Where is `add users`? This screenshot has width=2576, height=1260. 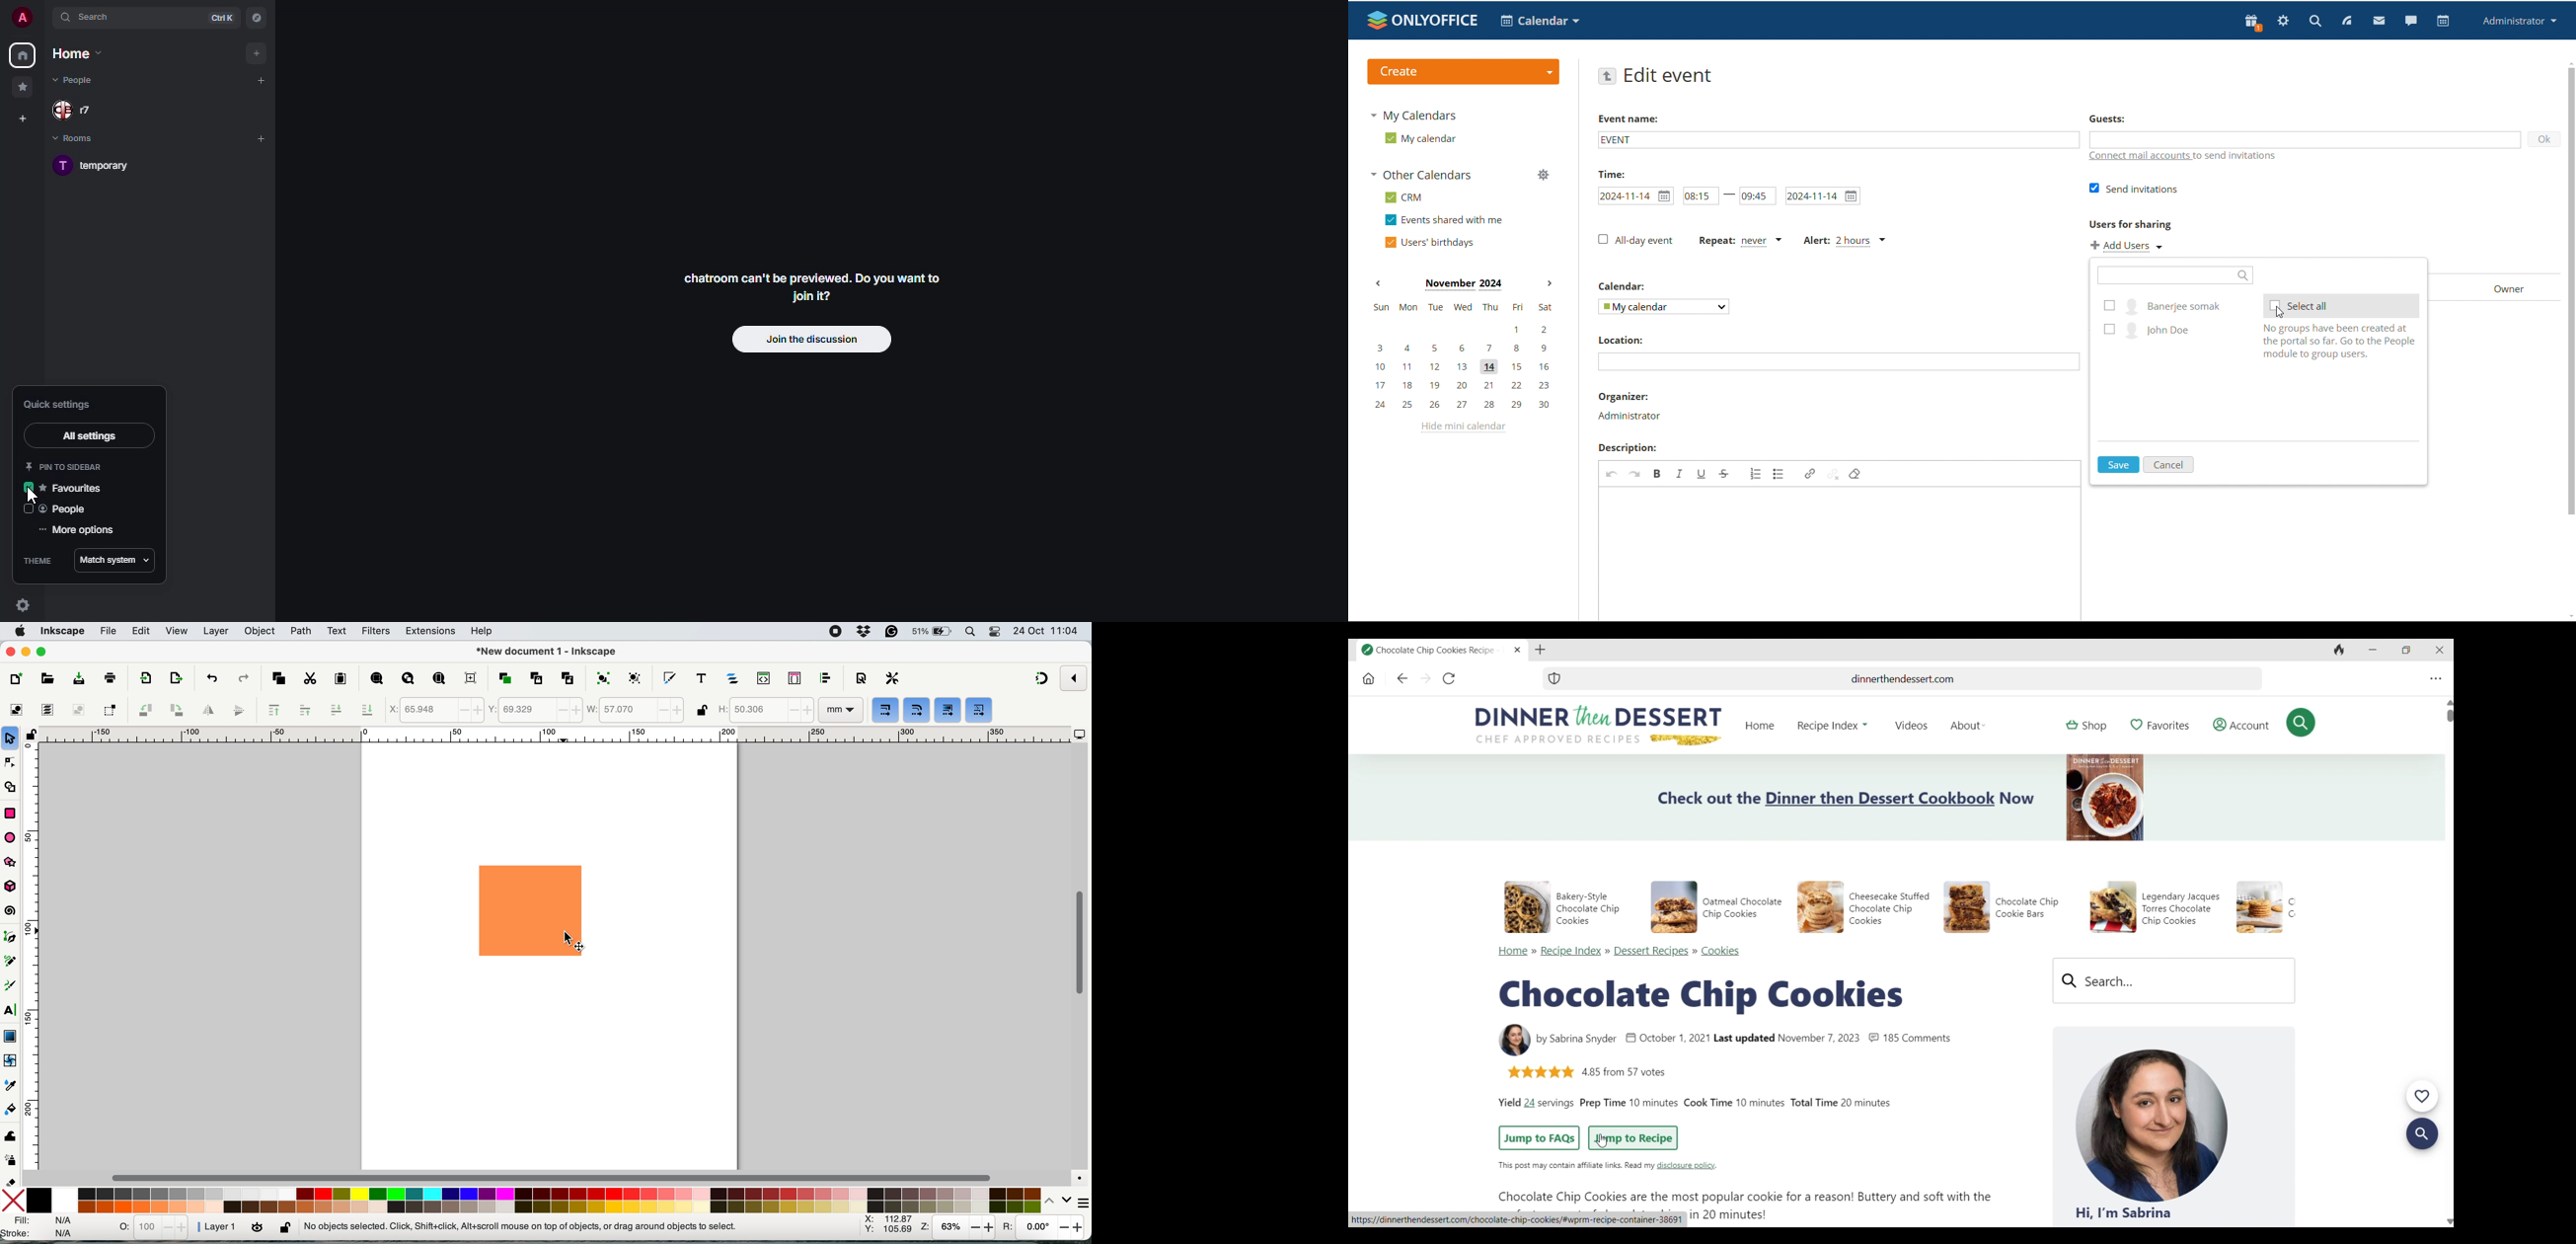 add users is located at coordinates (2127, 246).